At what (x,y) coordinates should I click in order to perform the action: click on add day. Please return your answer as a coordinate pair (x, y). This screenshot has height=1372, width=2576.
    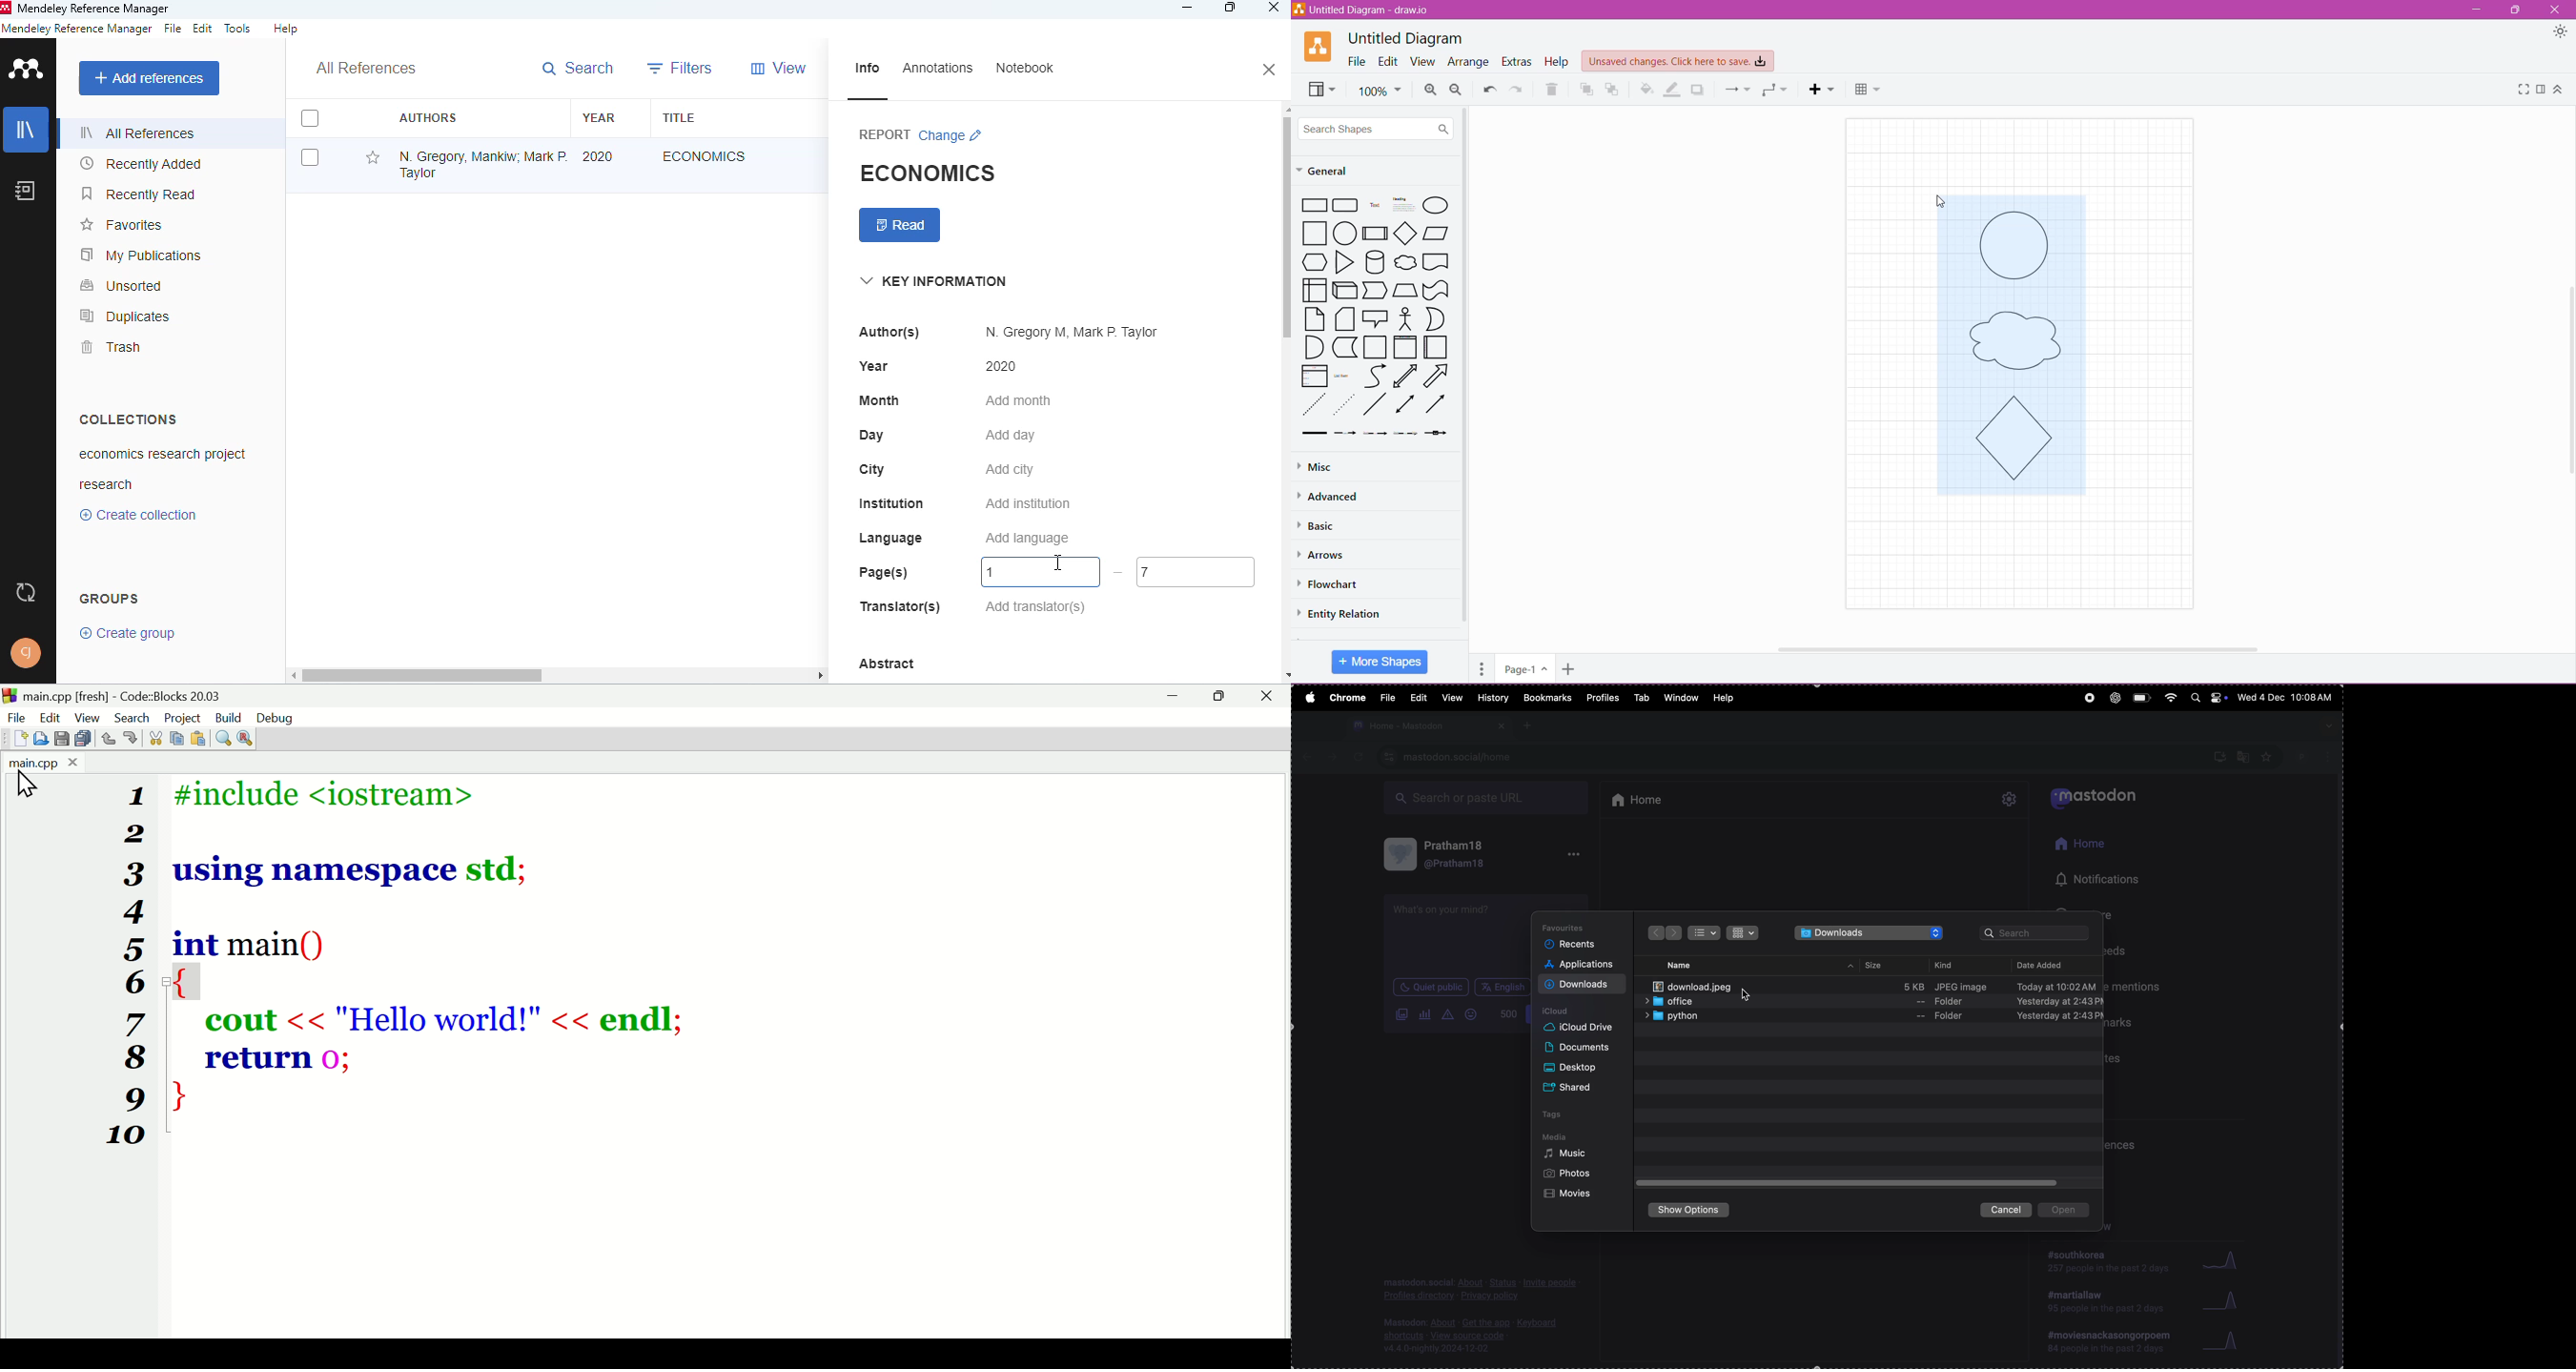
    Looking at the image, I should click on (1011, 436).